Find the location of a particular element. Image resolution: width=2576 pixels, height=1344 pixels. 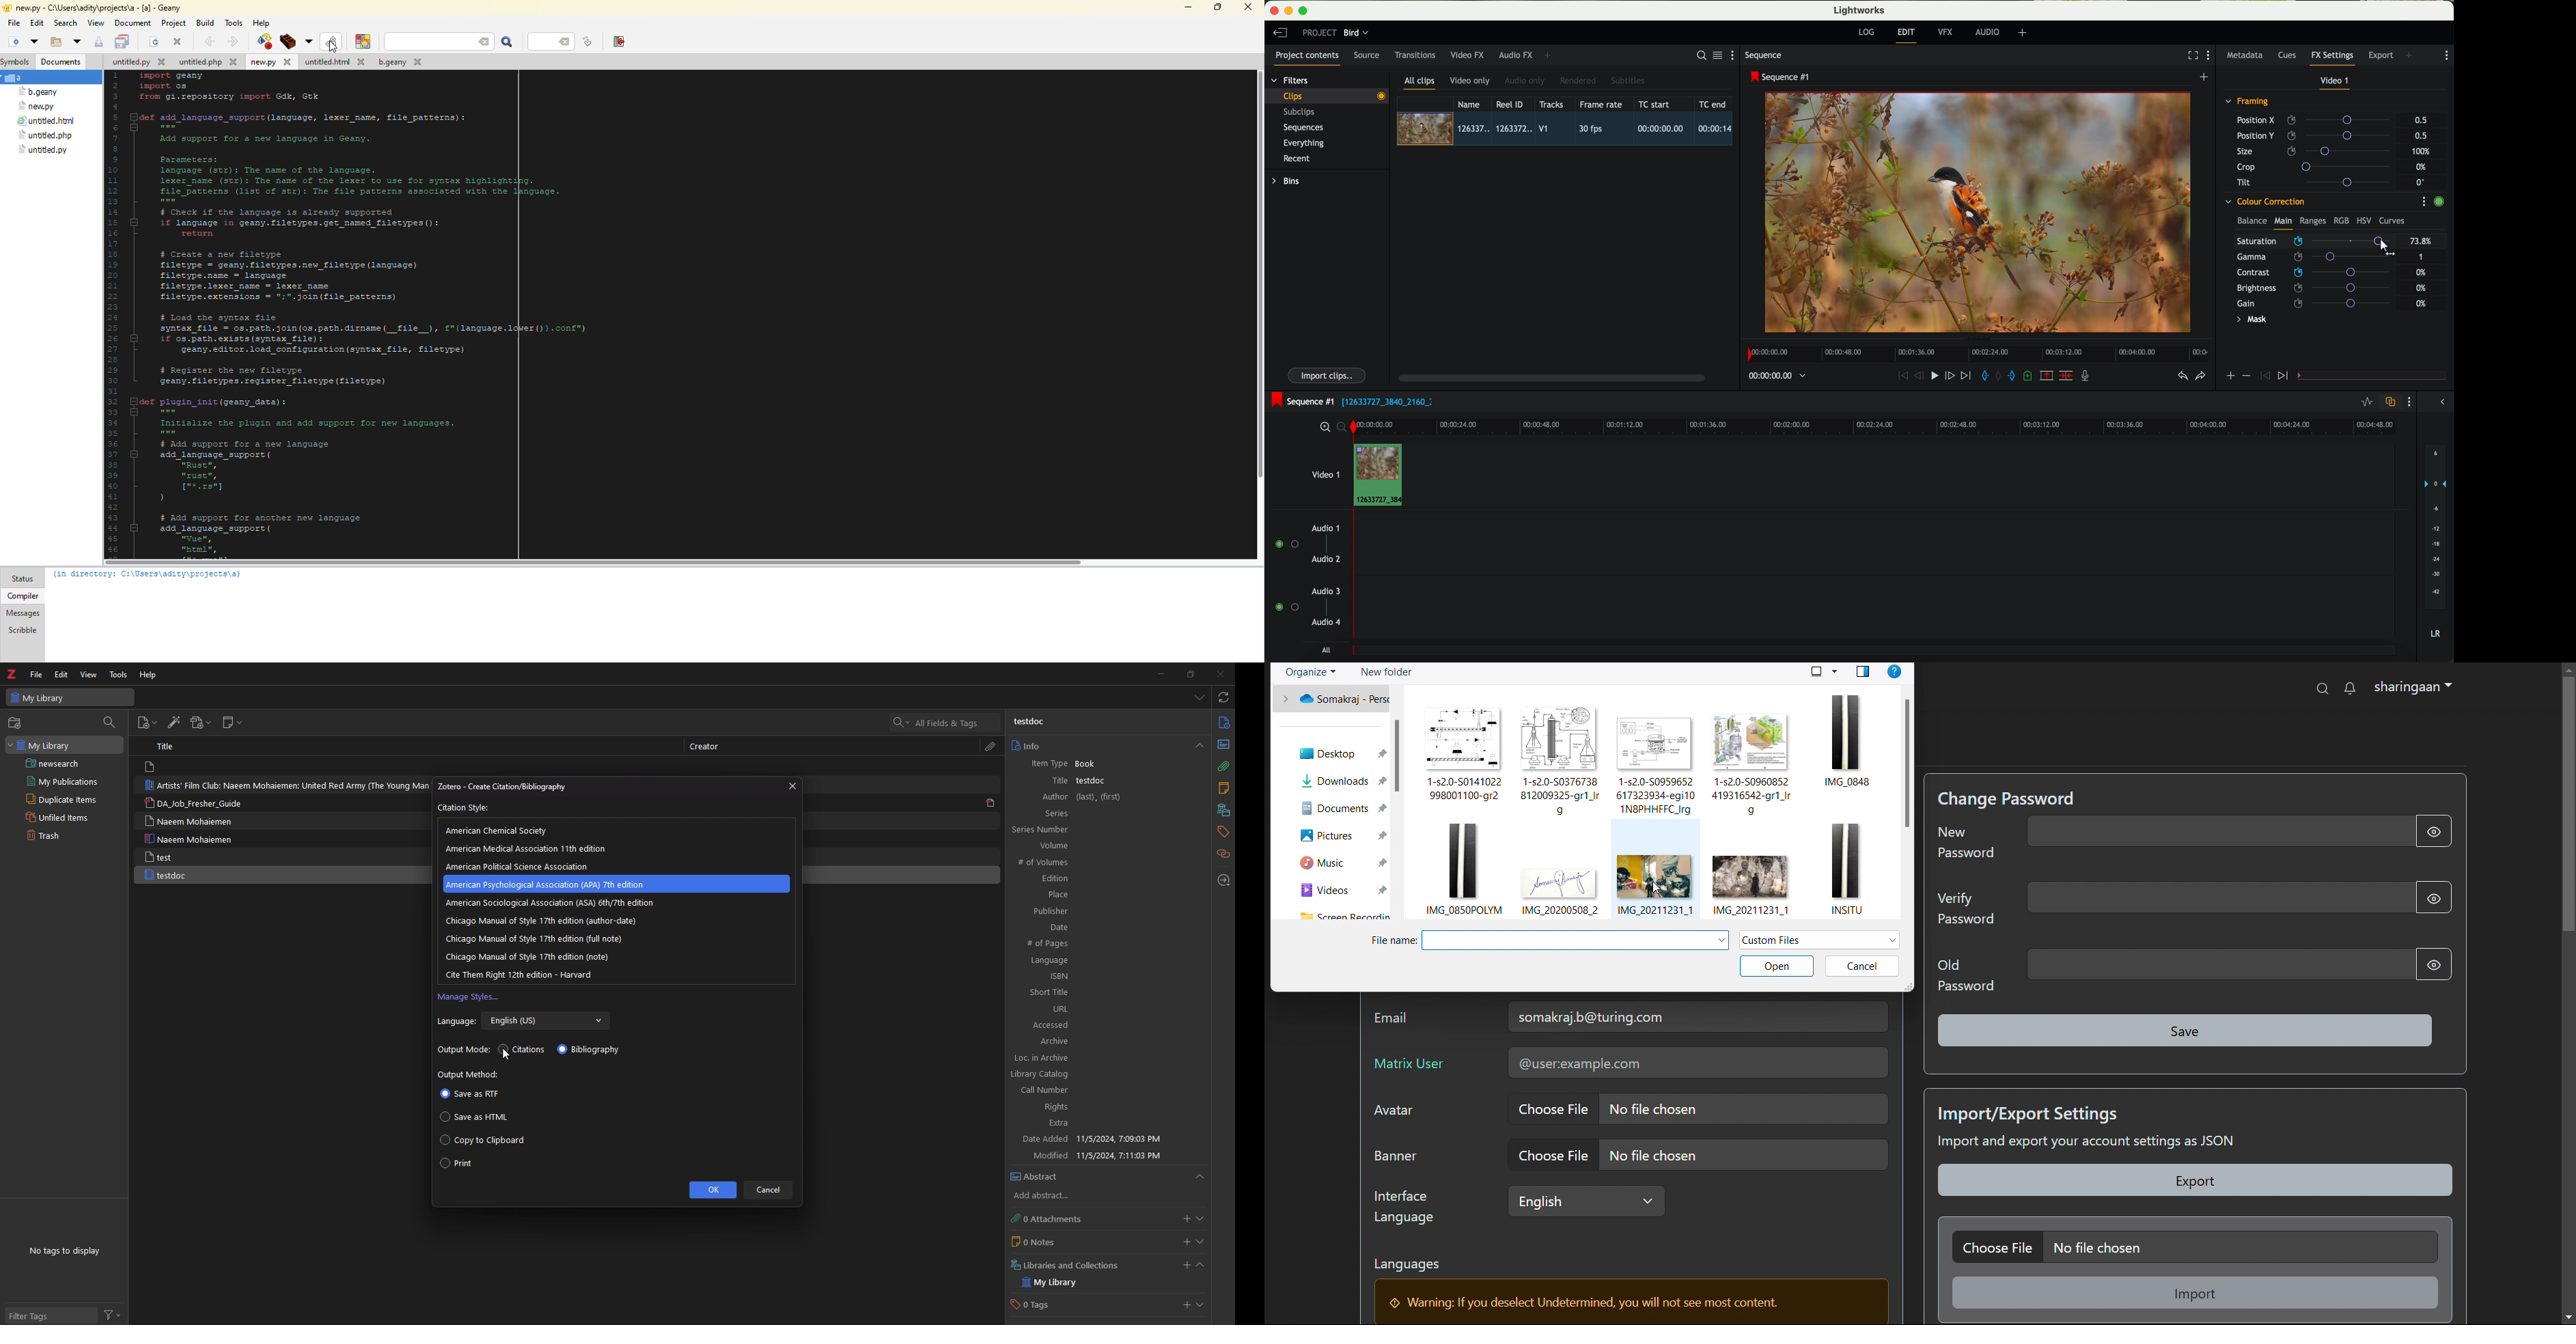

abstract is located at coordinates (1222, 744).